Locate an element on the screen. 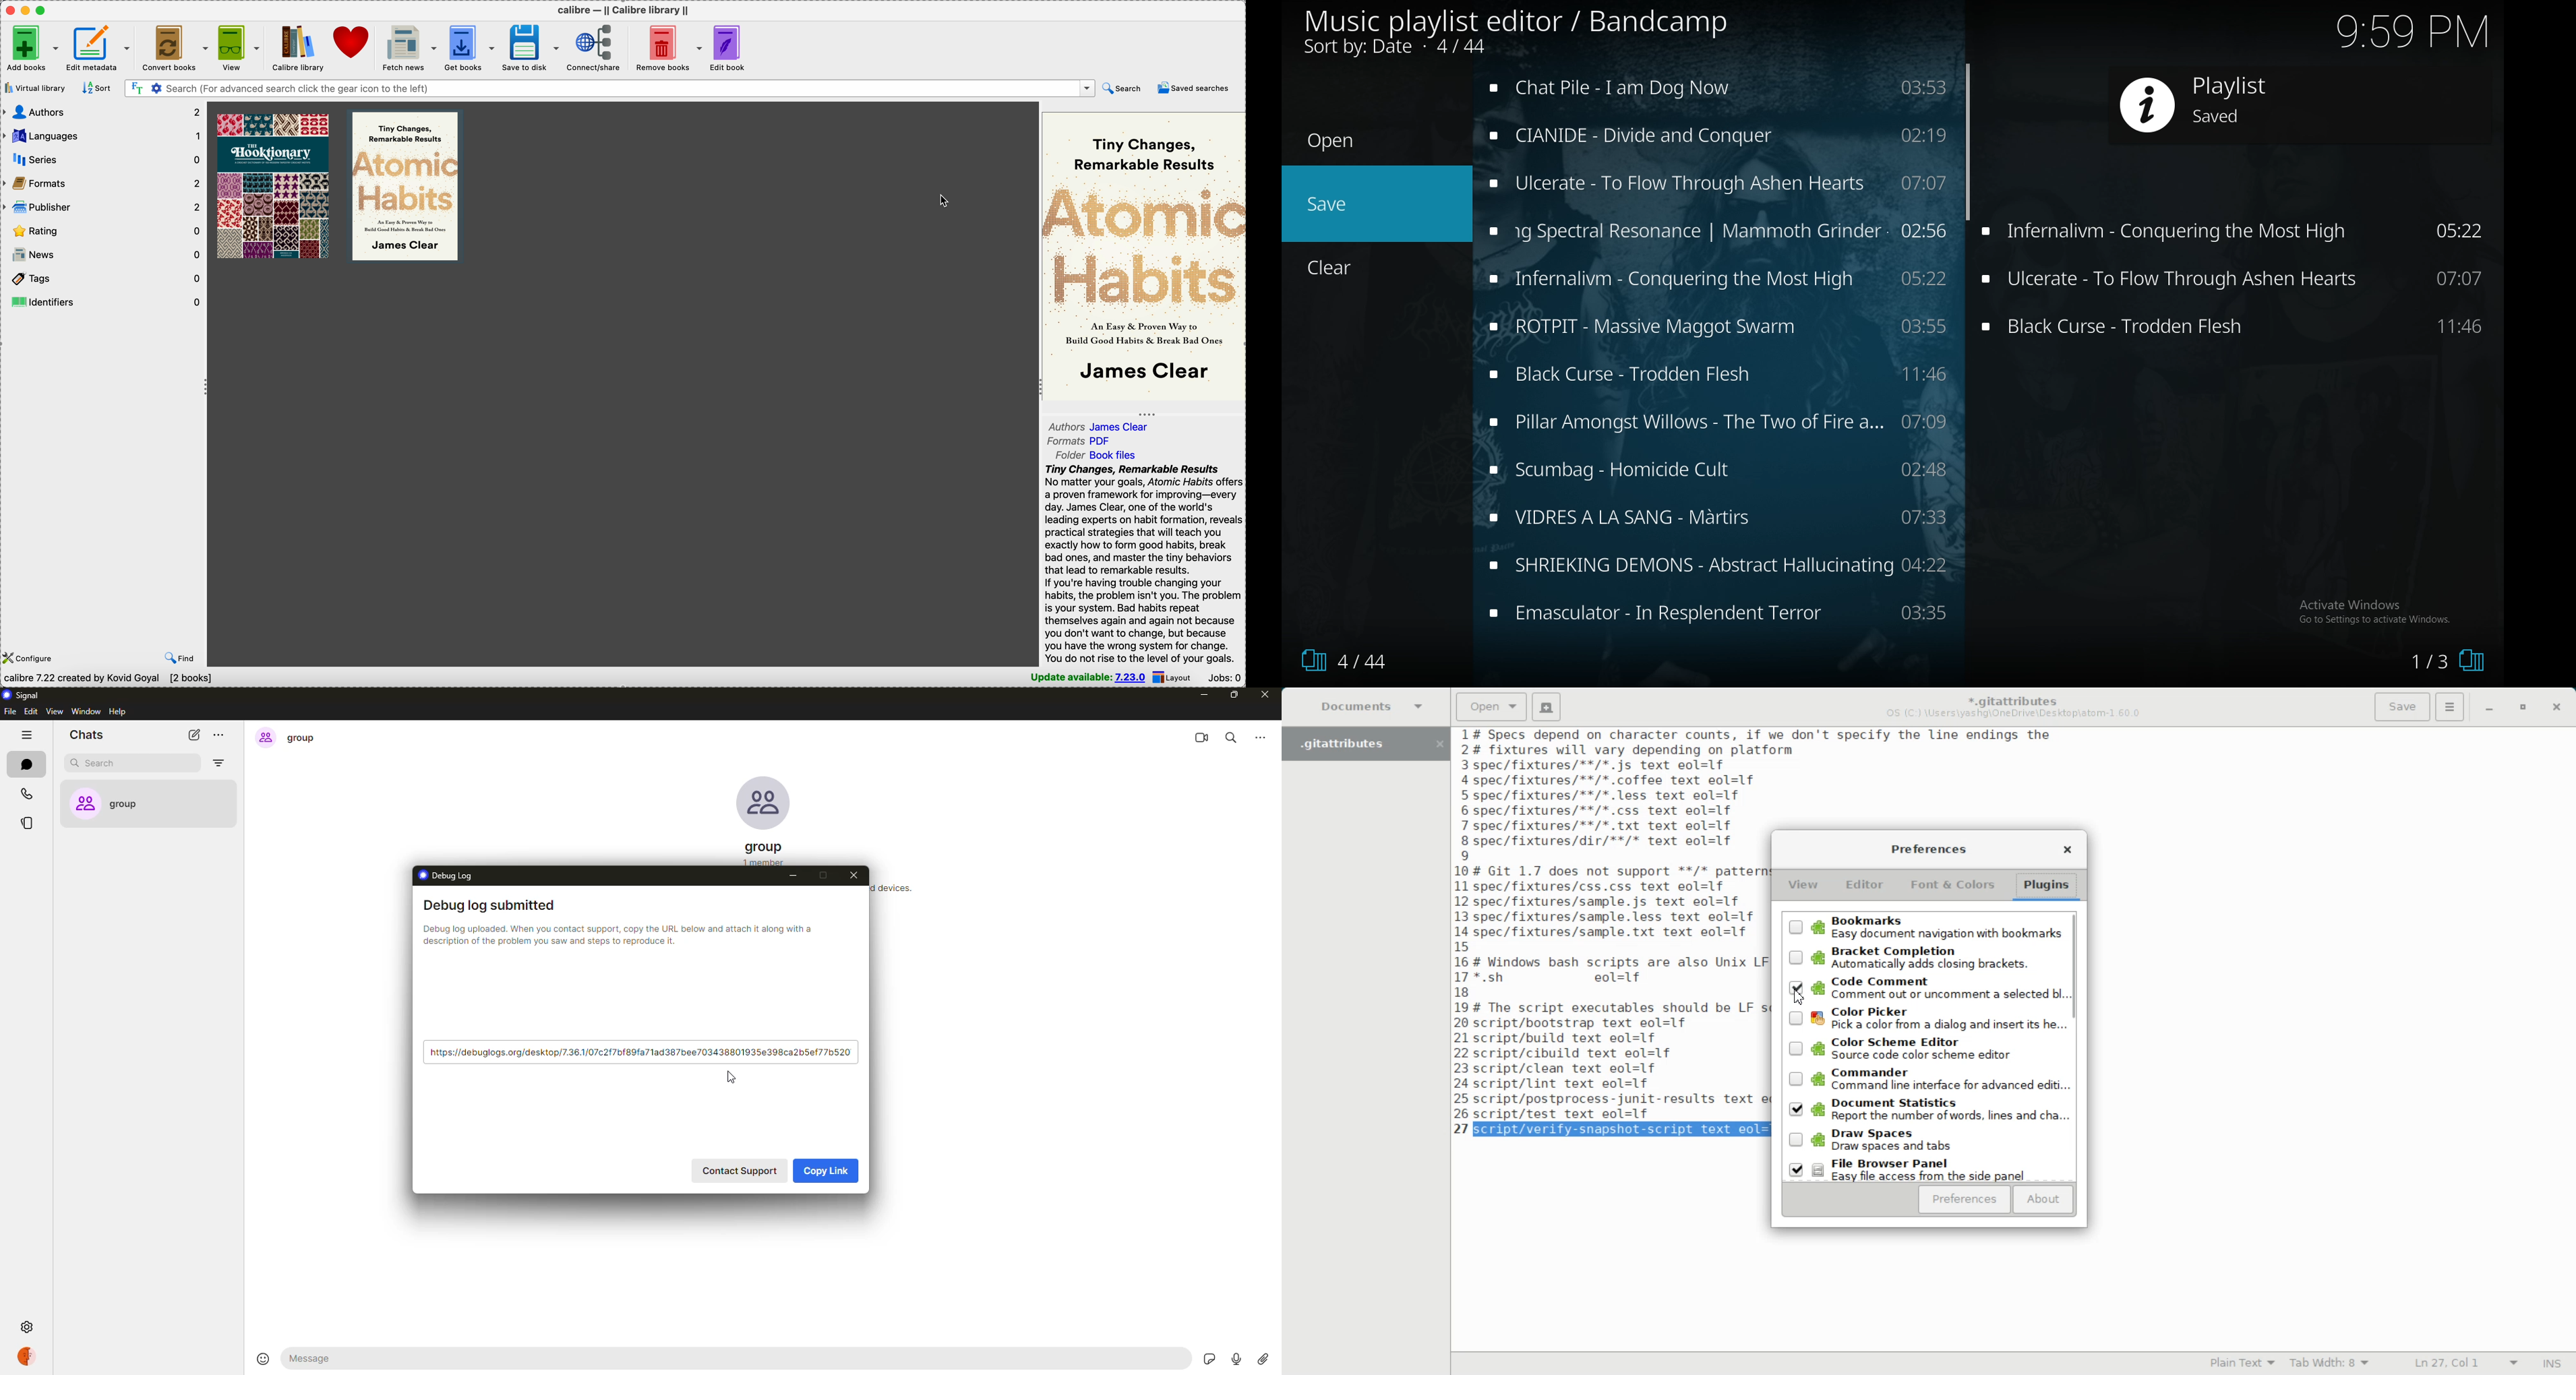  Clear is located at coordinates (1337, 268).